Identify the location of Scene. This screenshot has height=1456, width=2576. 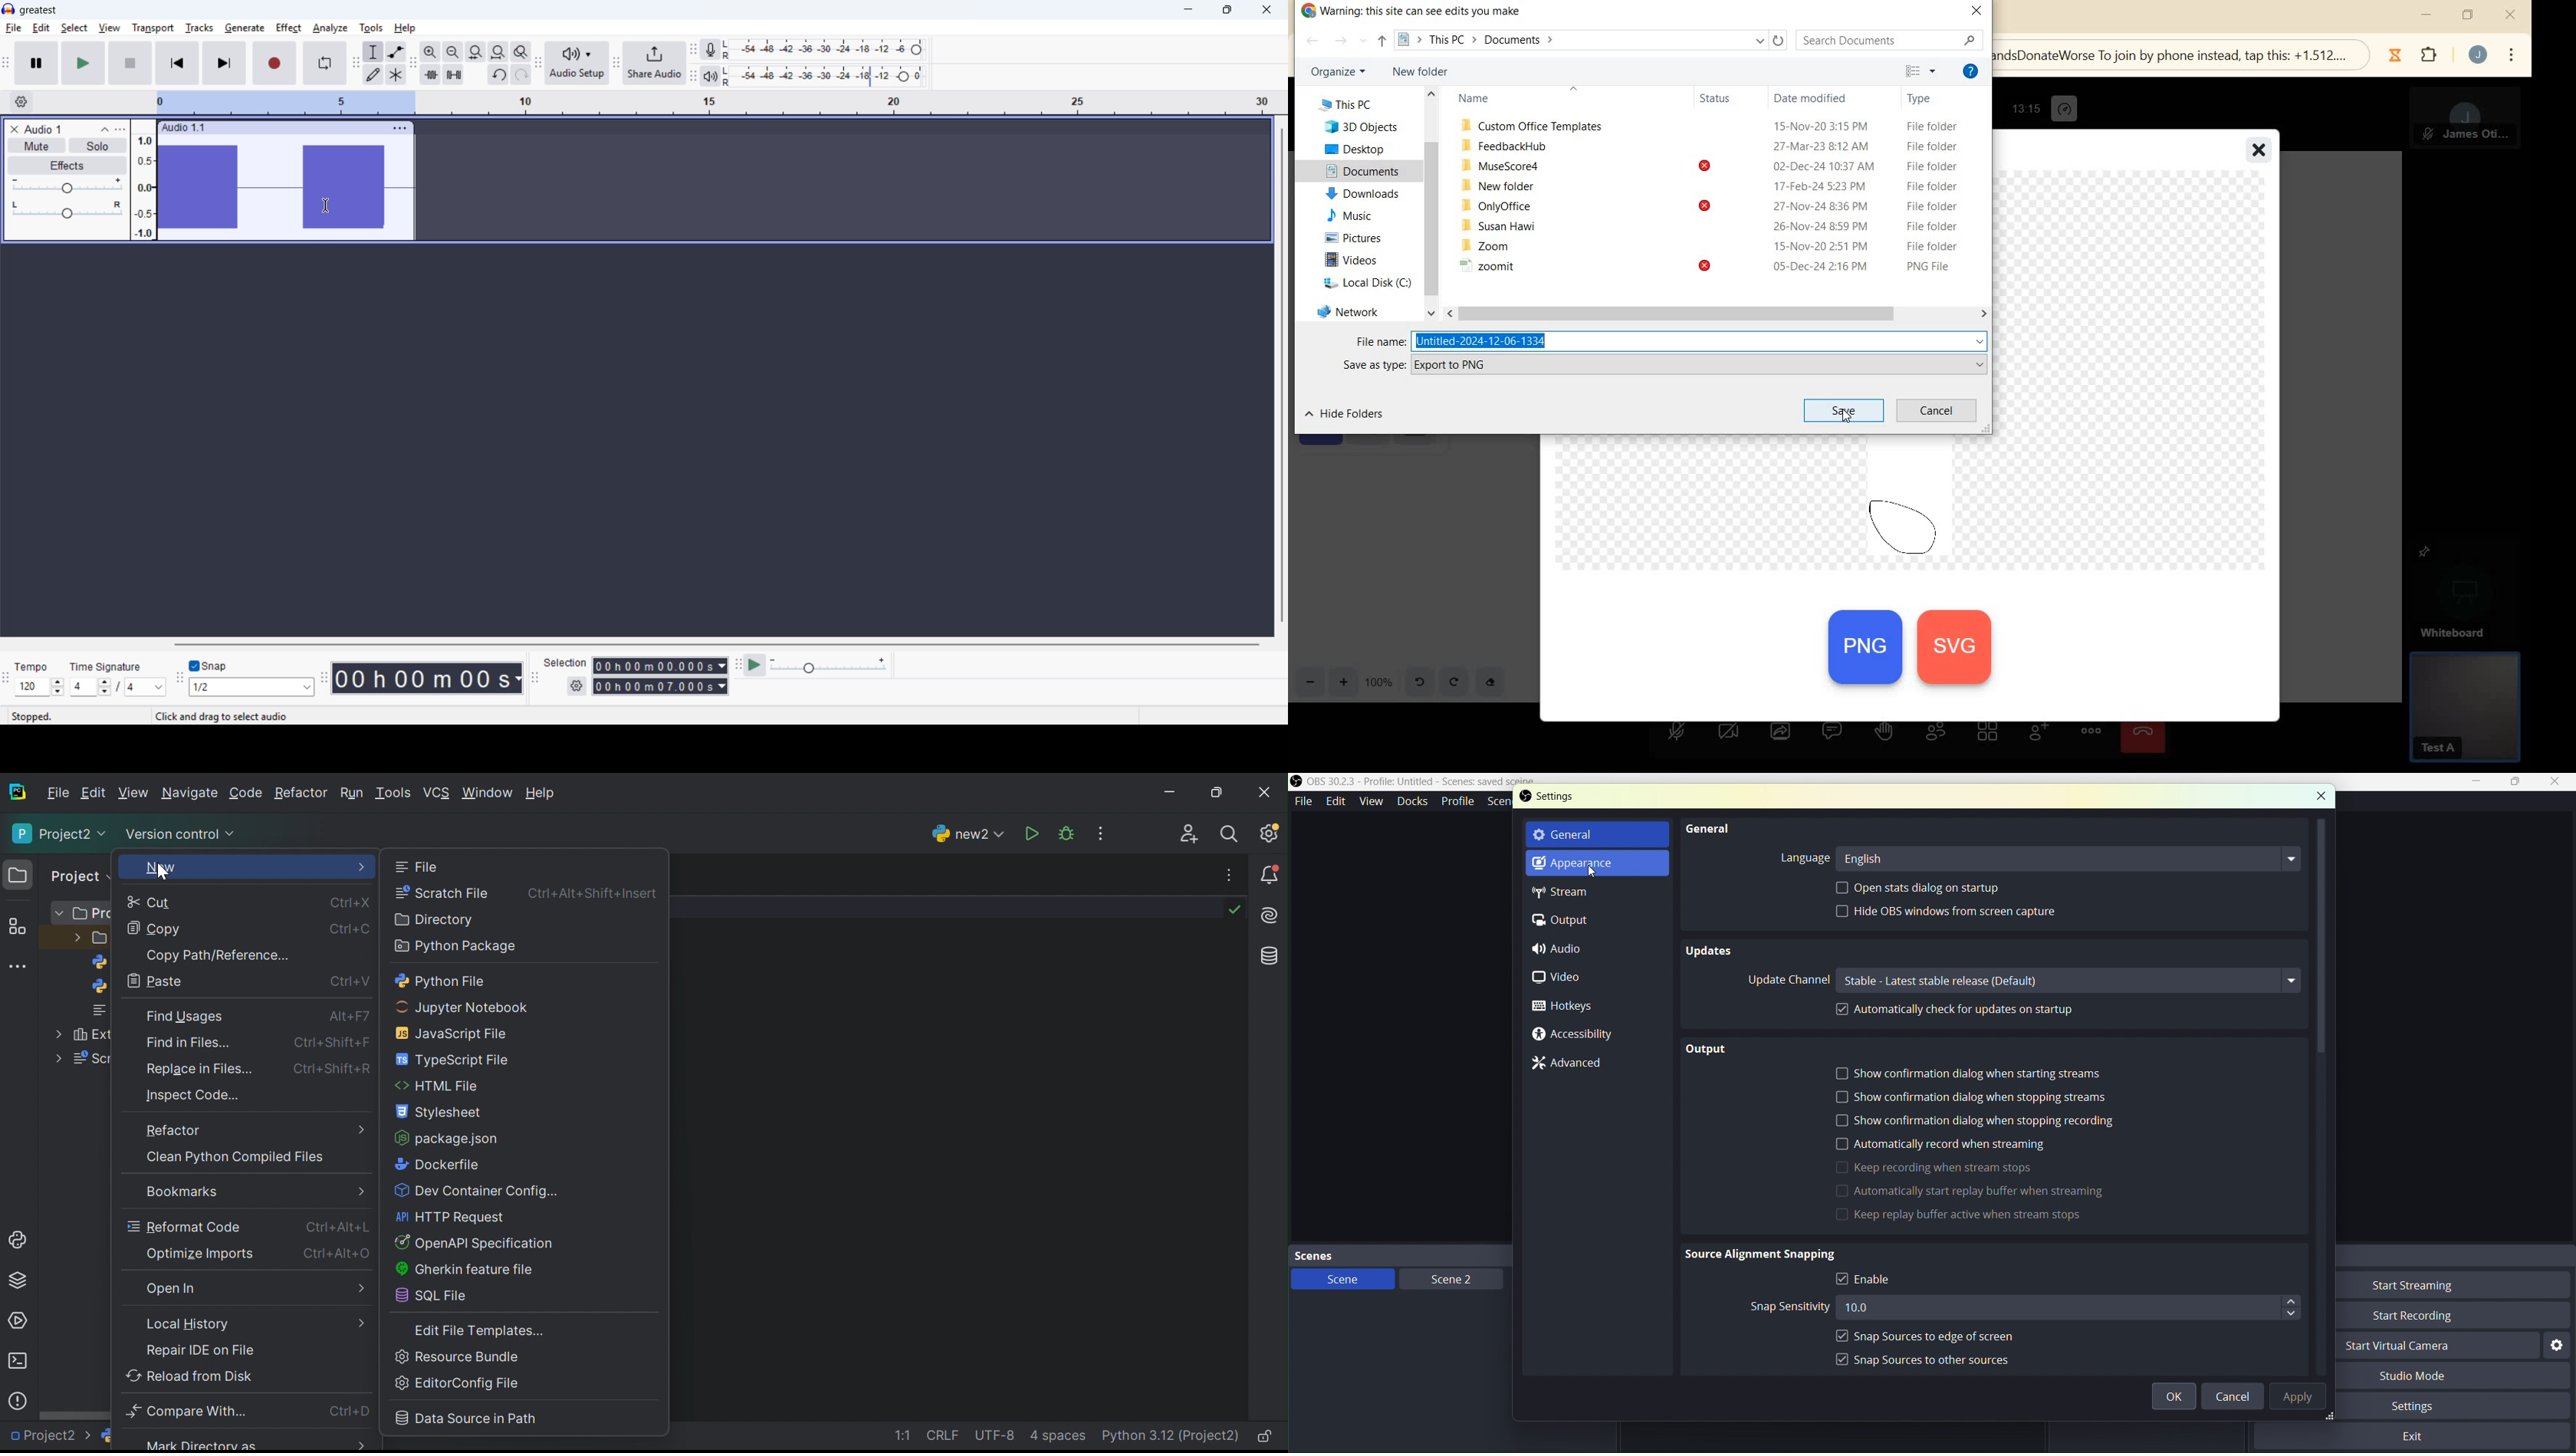
(1341, 1279).